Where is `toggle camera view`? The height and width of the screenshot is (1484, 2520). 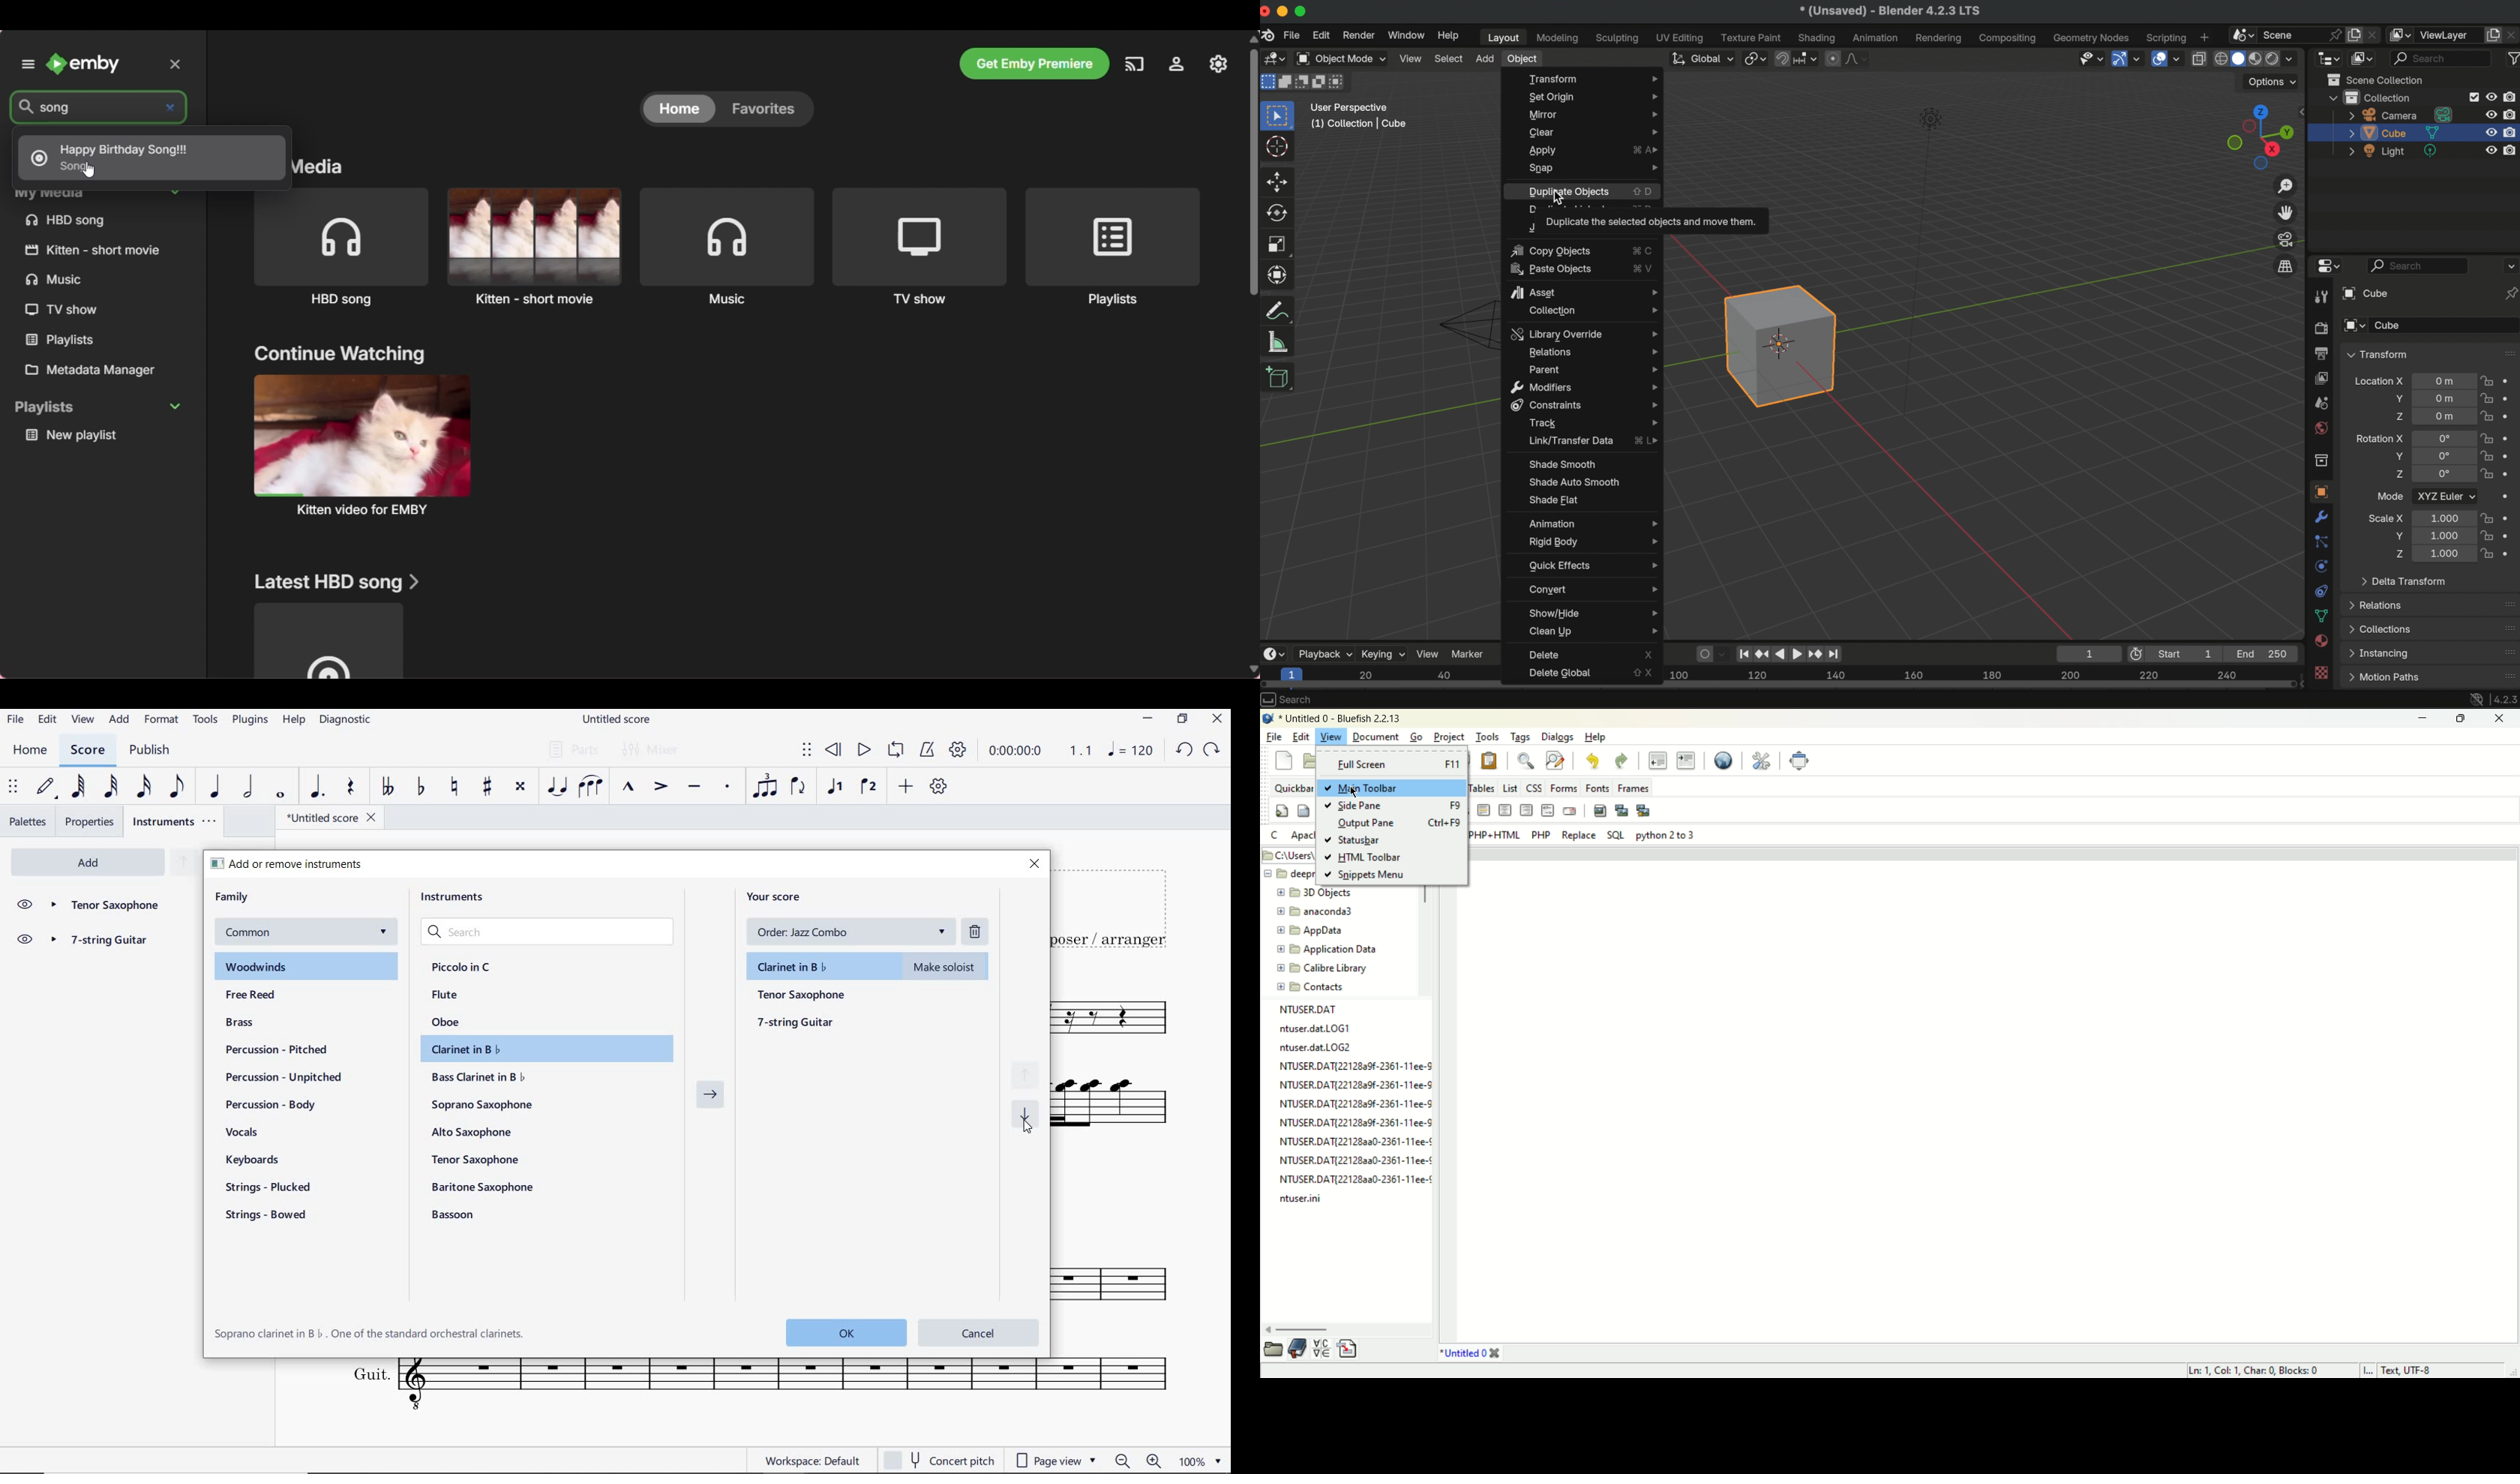 toggle camera view is located at coordinates (2286, 239).